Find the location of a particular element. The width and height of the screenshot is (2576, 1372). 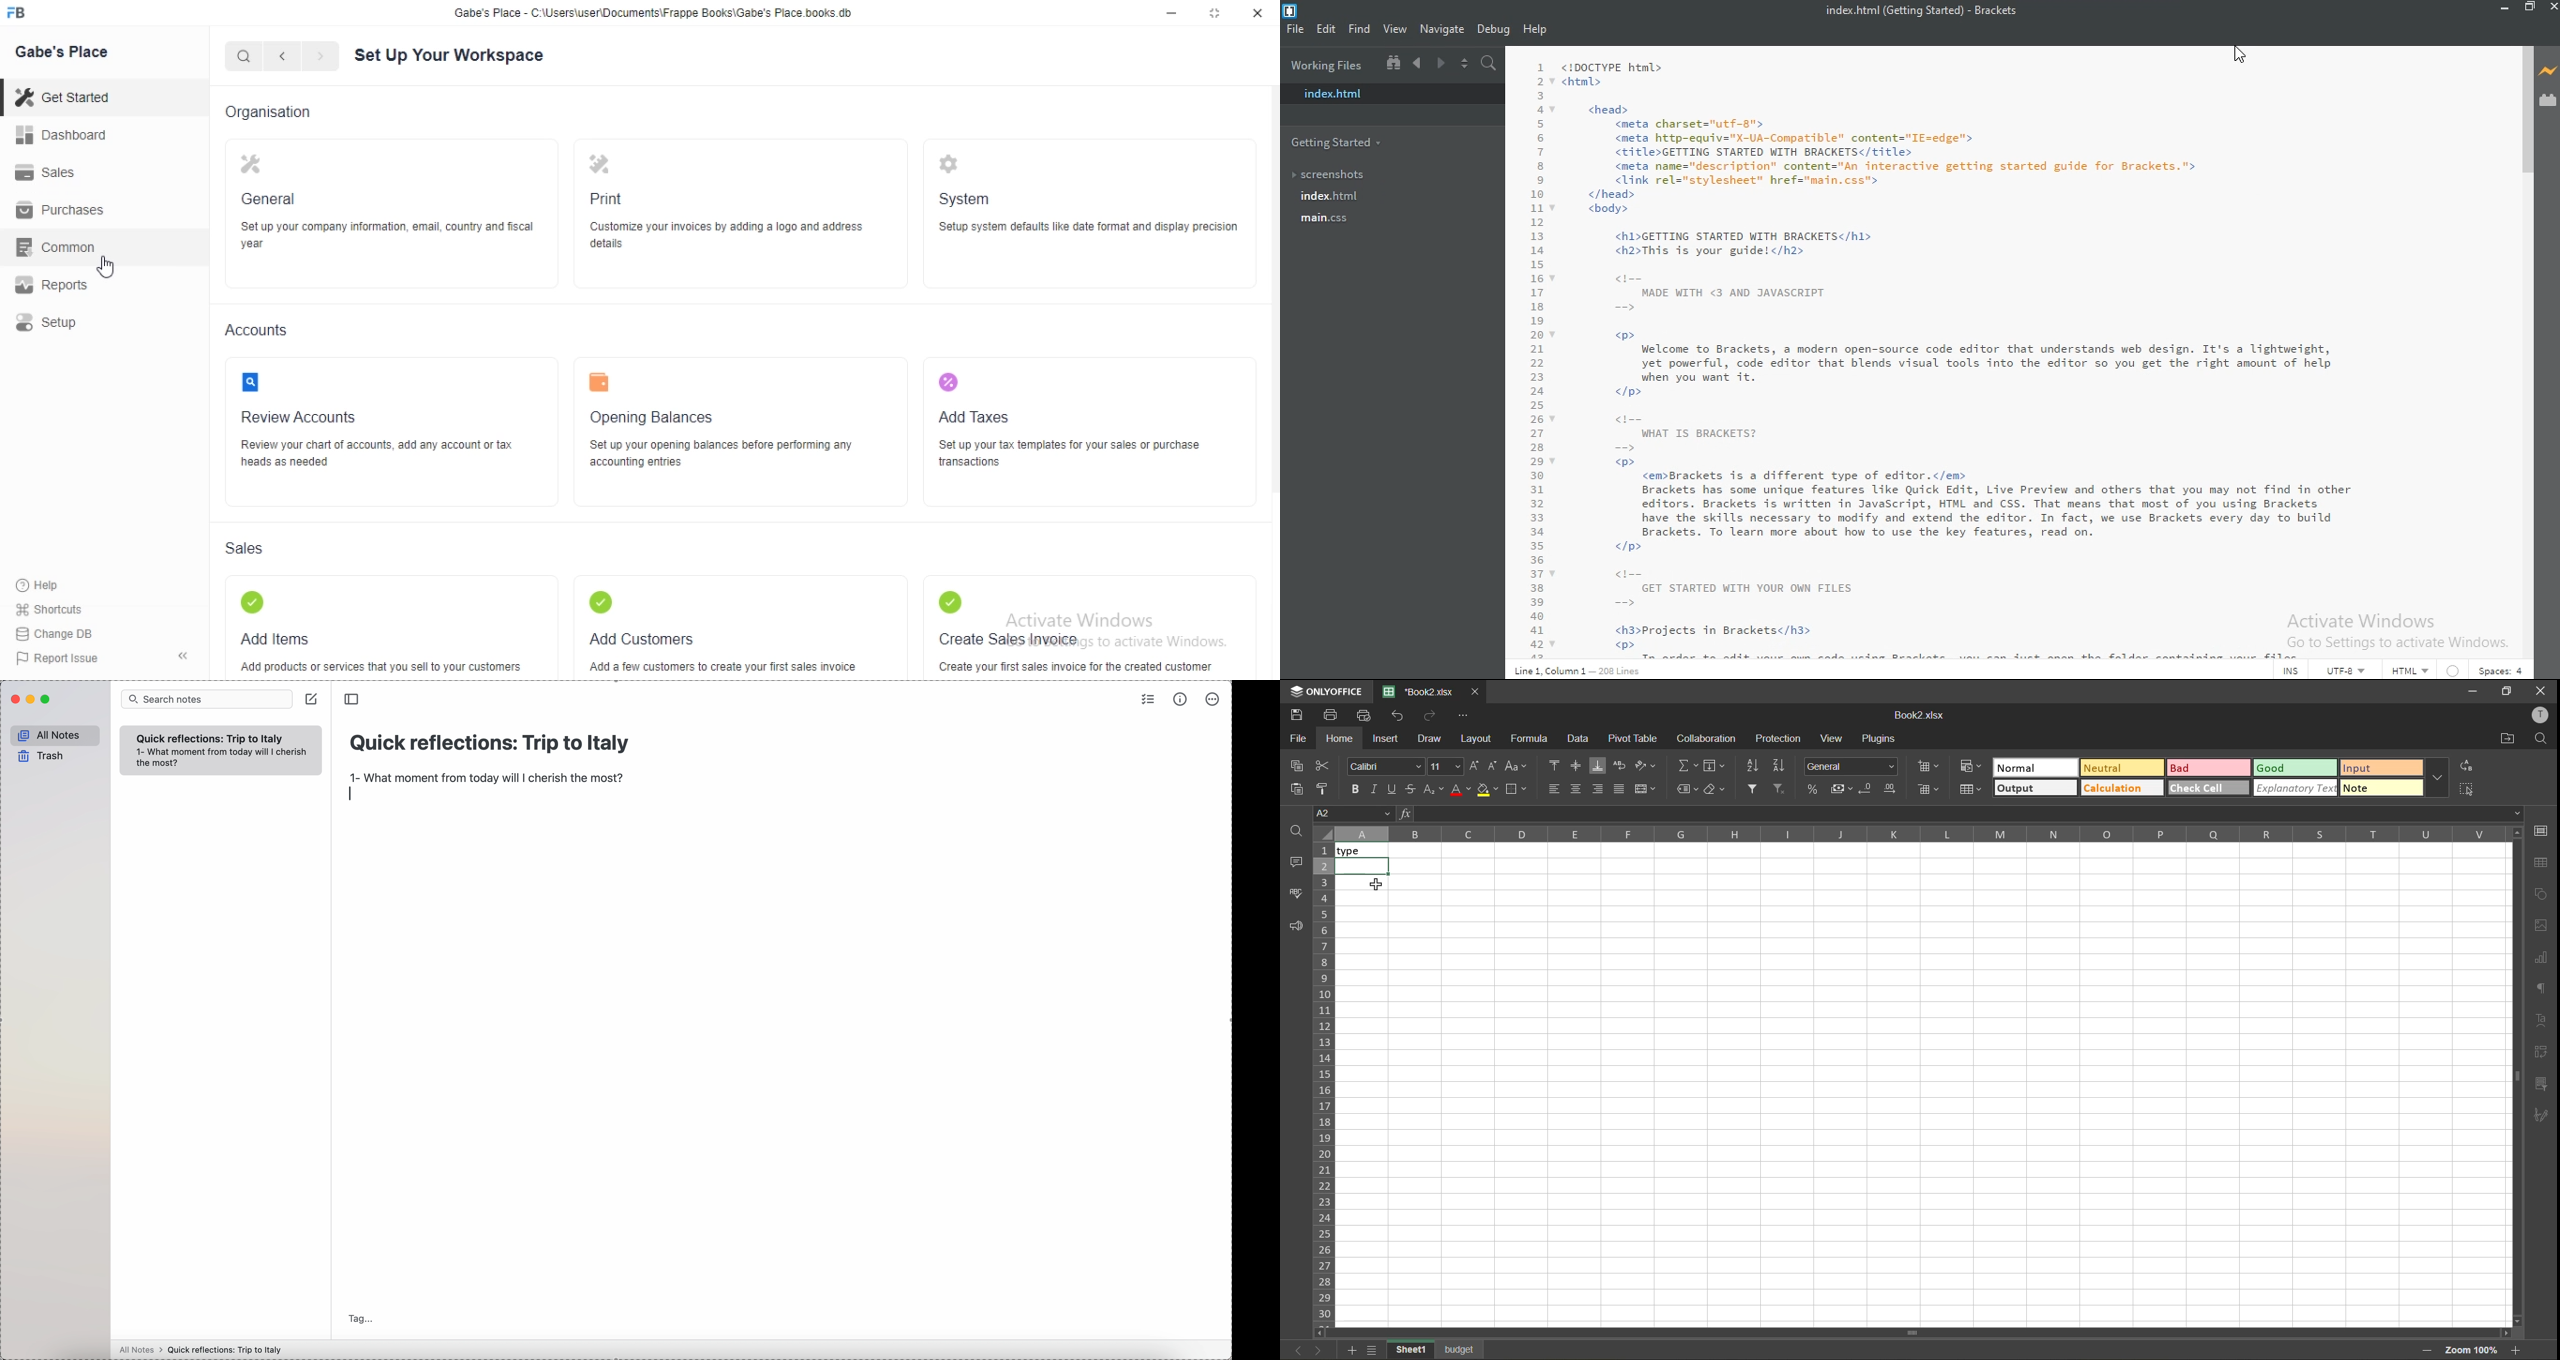

minimize is located at coordinates (1170, 16).